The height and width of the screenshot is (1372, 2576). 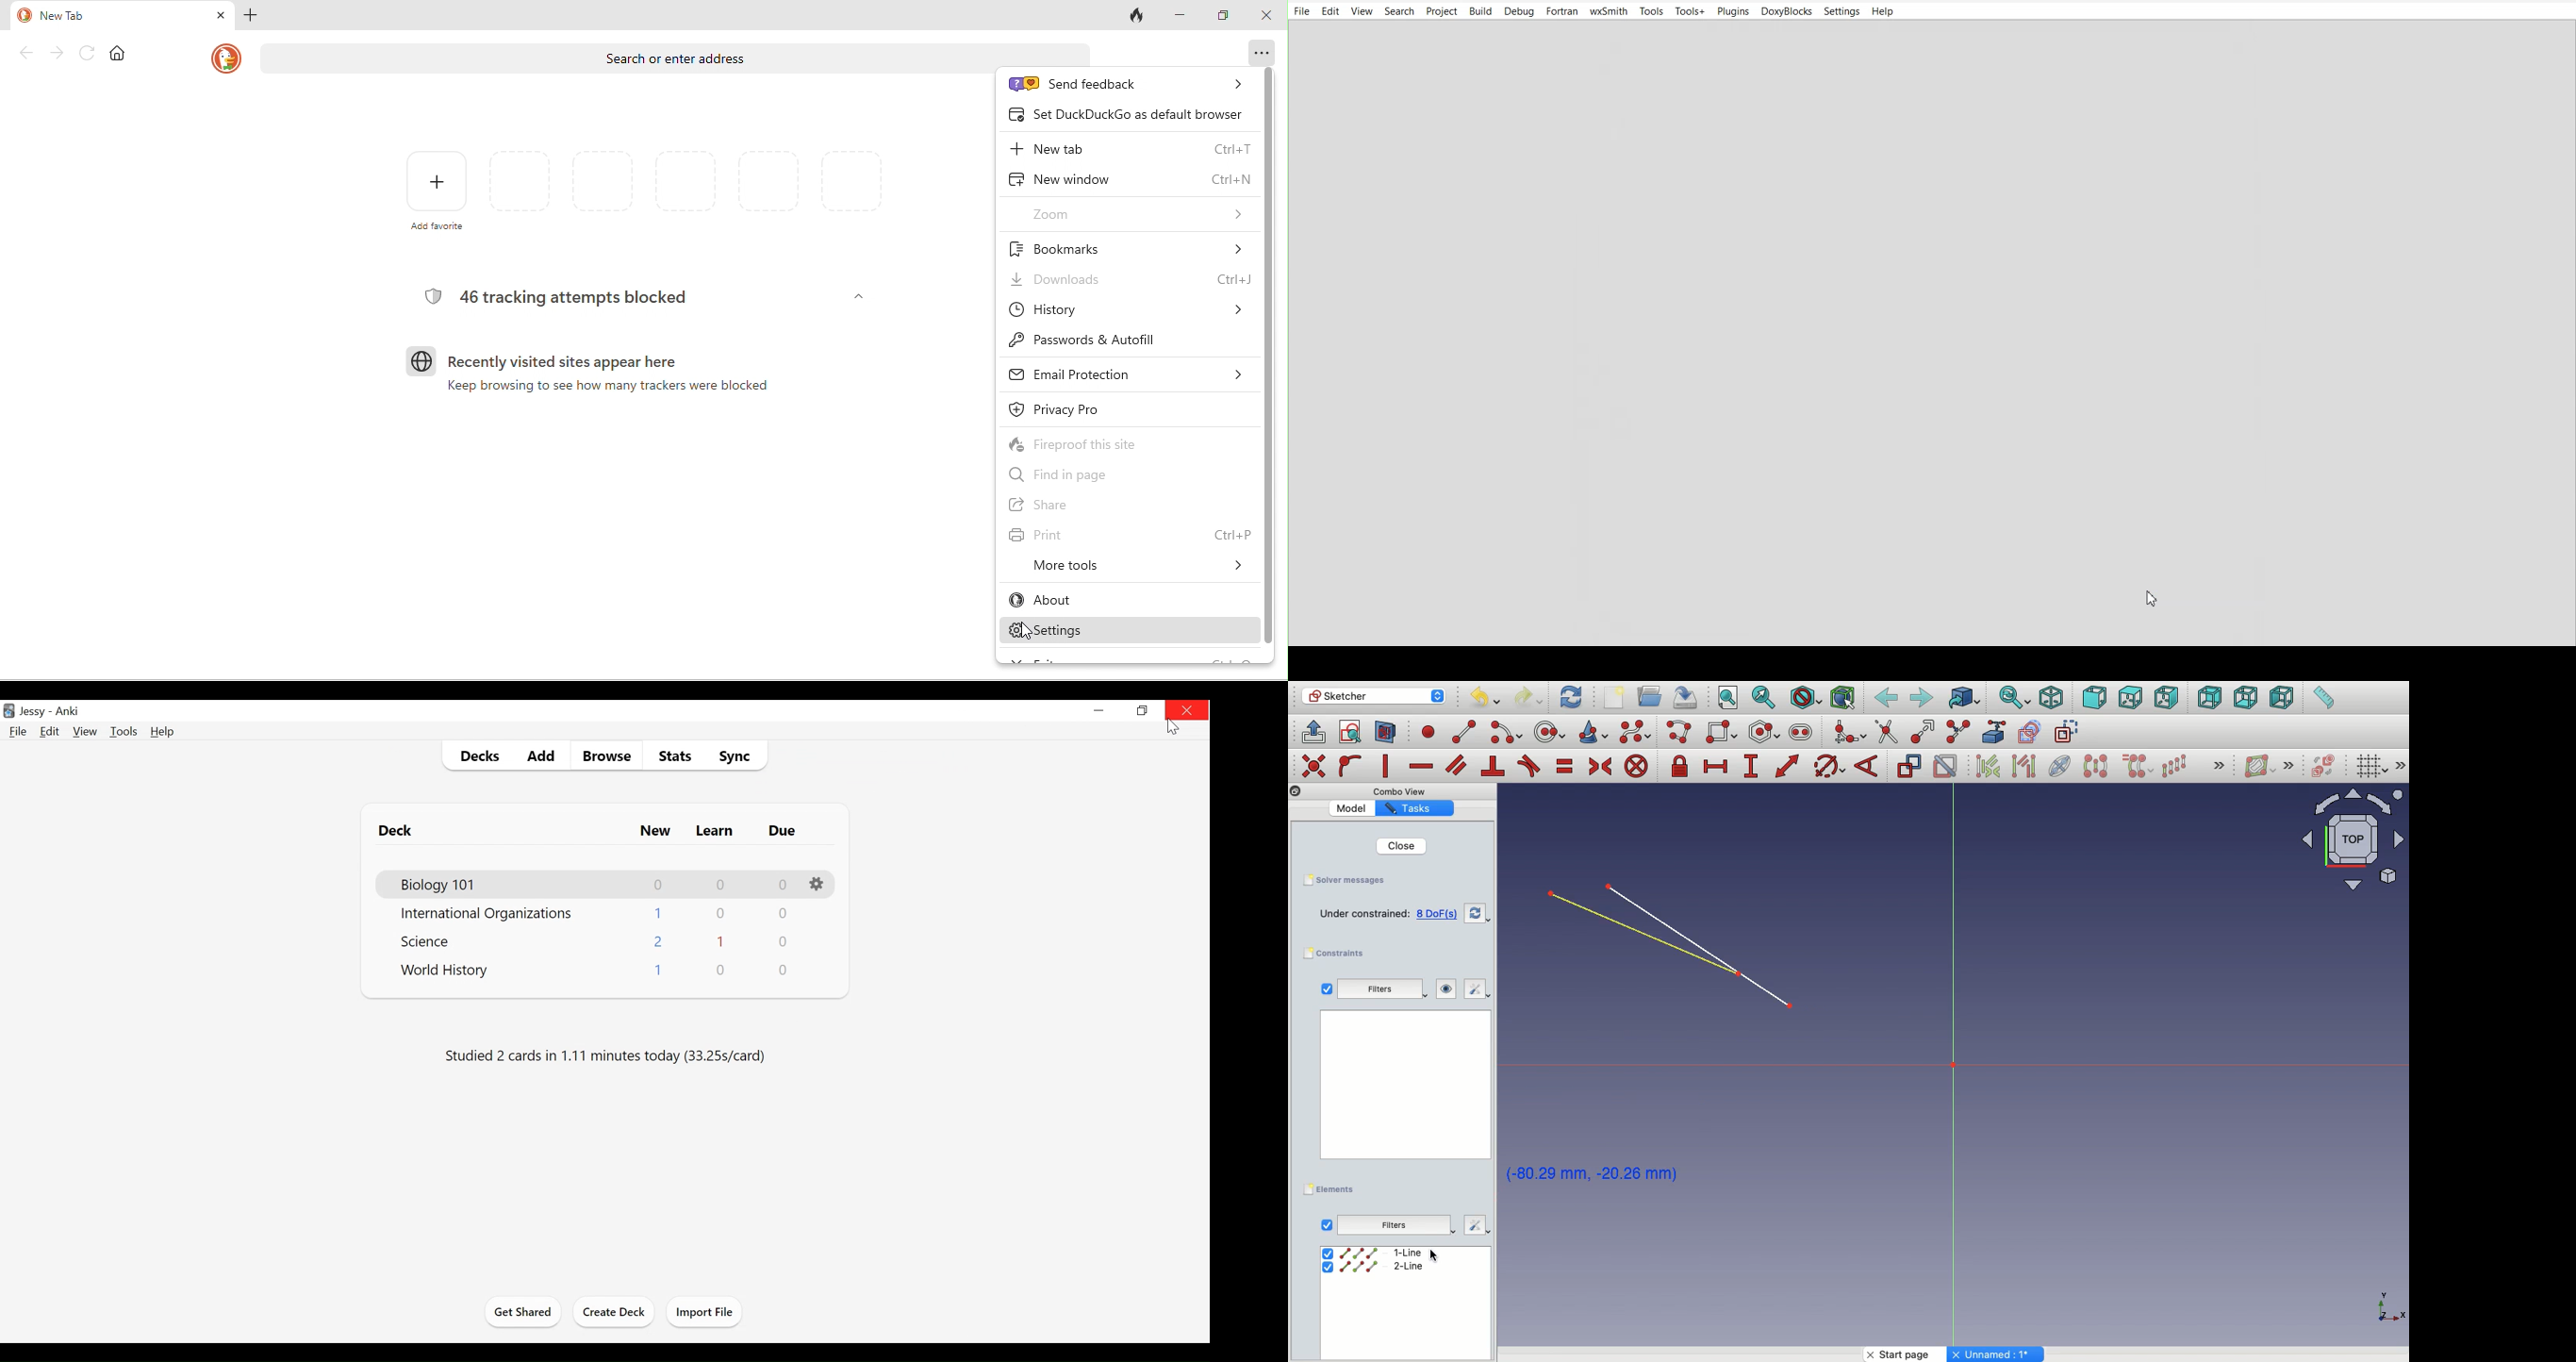 What do you see at coordinates (1689, 697) in the screenshot?
I see `Save` at bounding box center [1689, 697].